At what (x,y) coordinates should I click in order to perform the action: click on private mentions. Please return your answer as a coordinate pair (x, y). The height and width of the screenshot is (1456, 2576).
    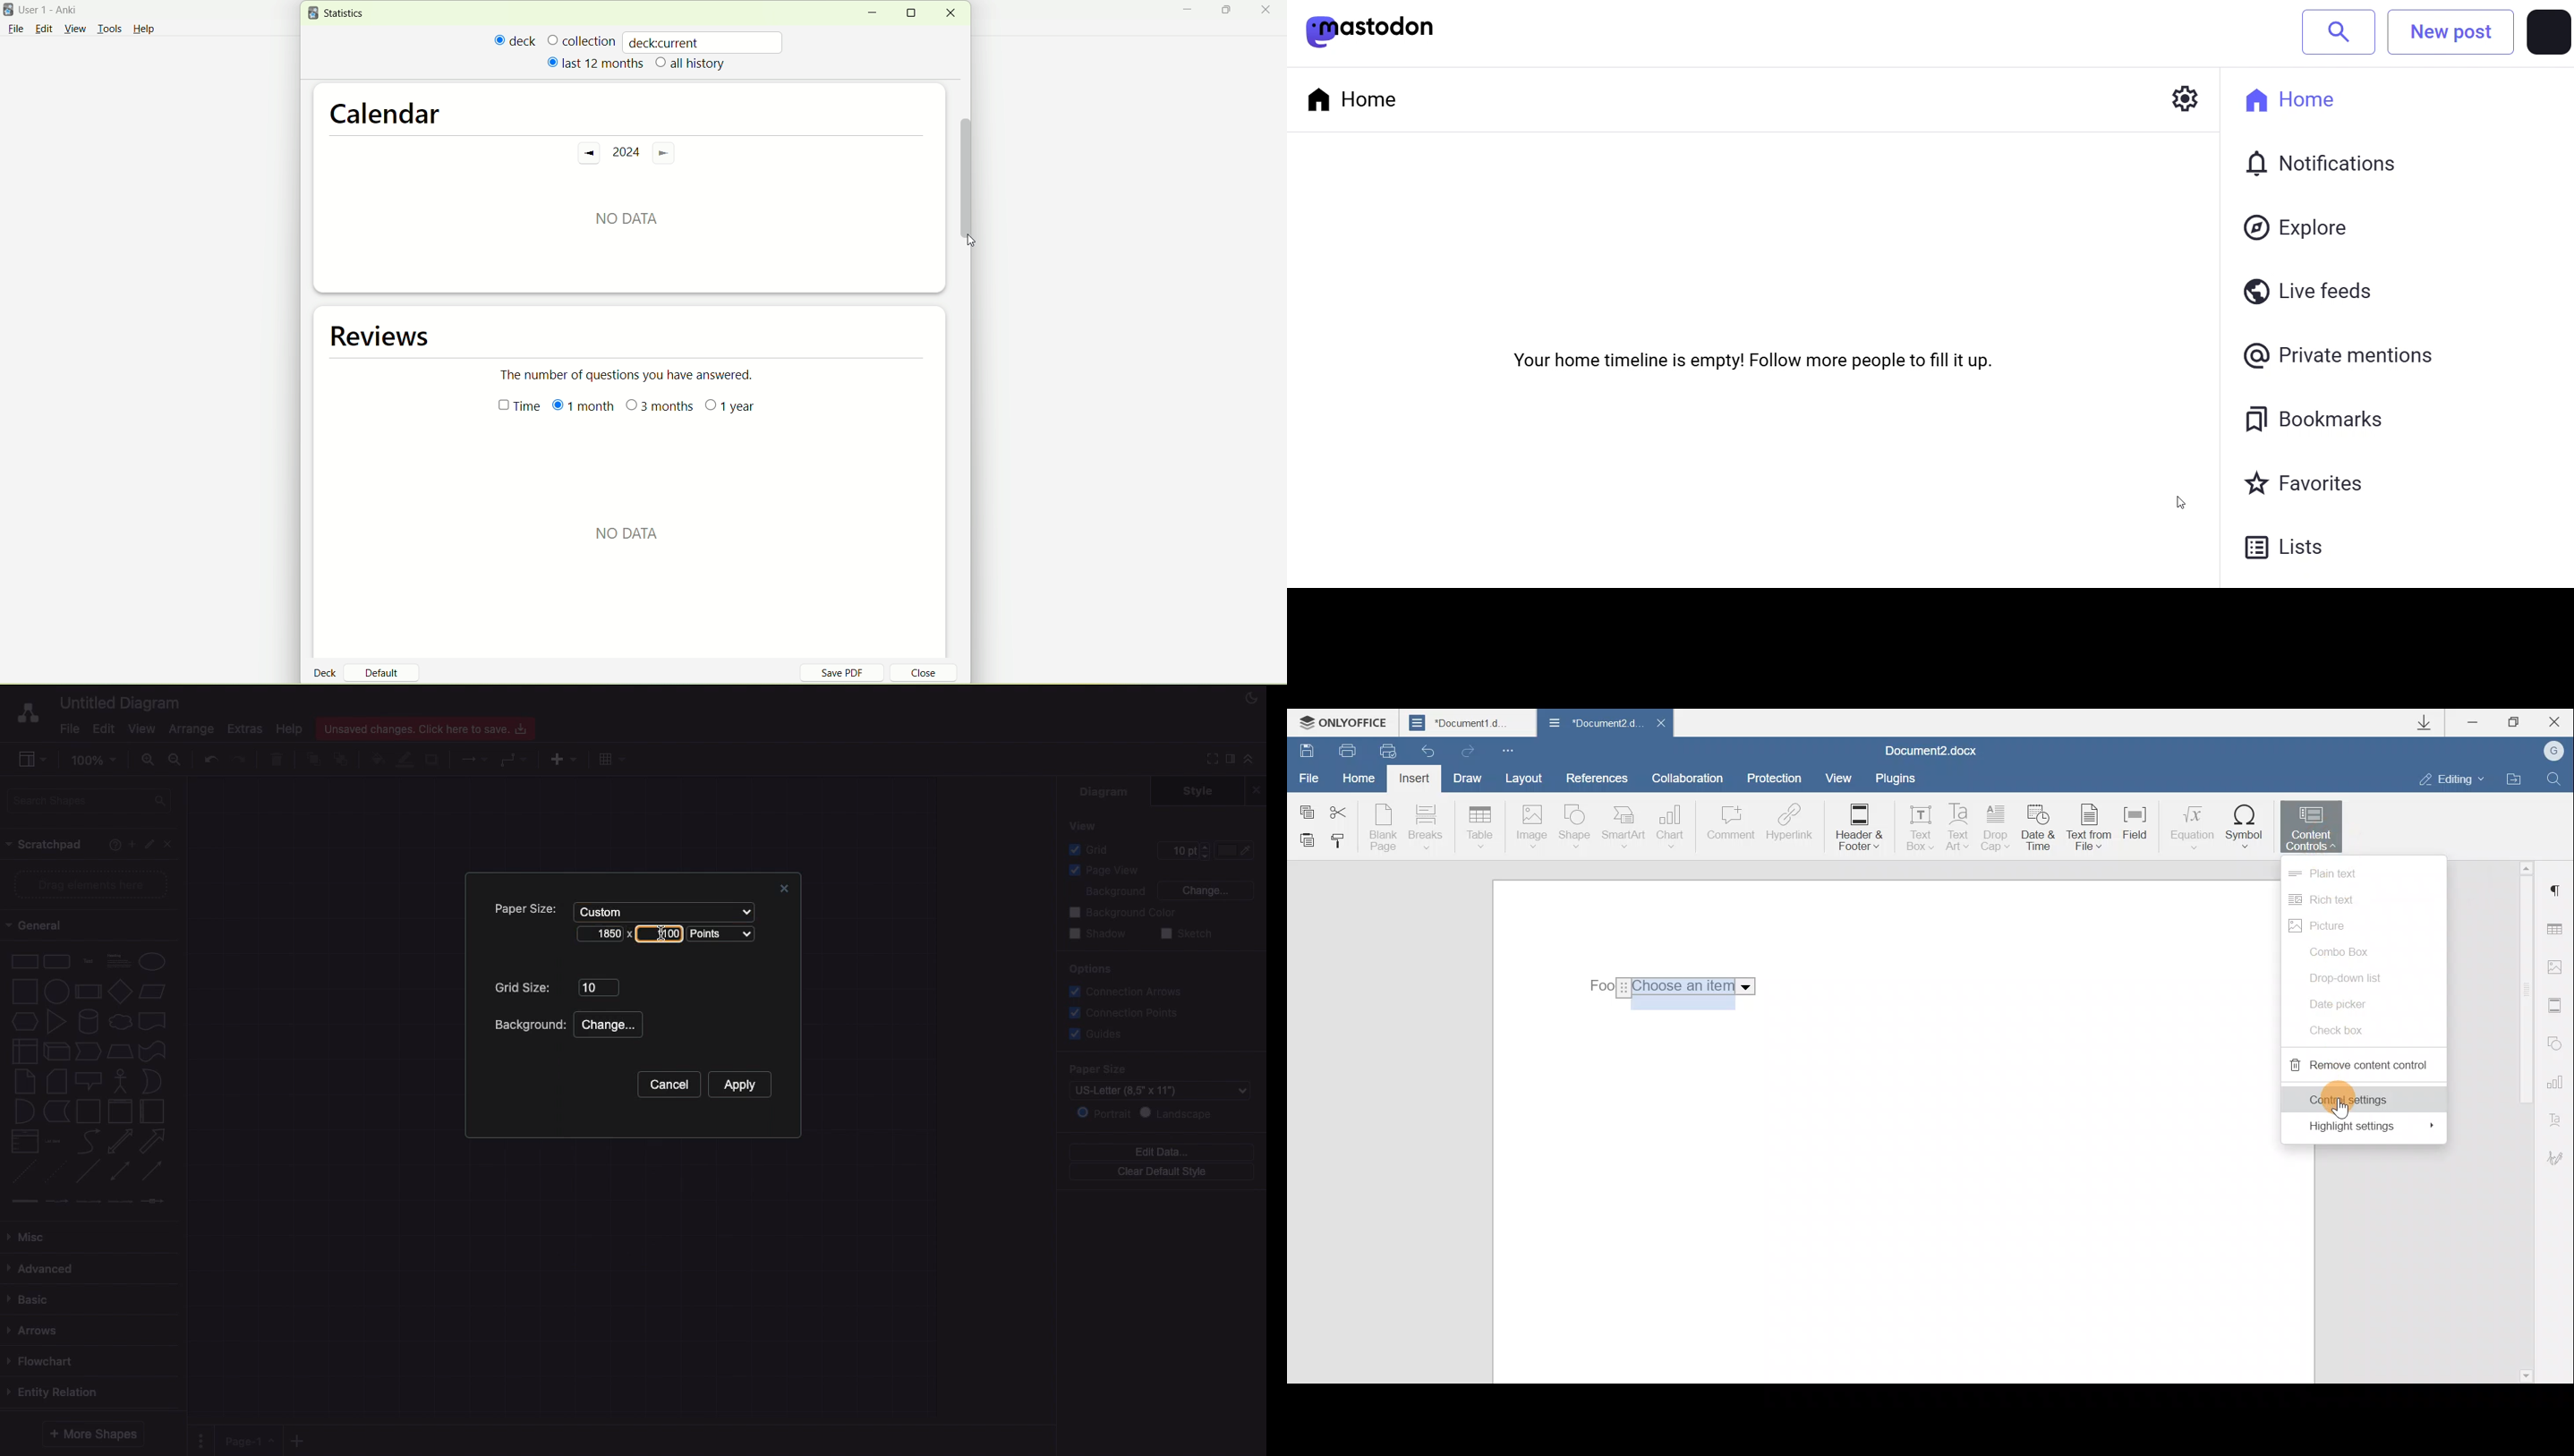
    Looking at the image, I should click on (2340, 357).